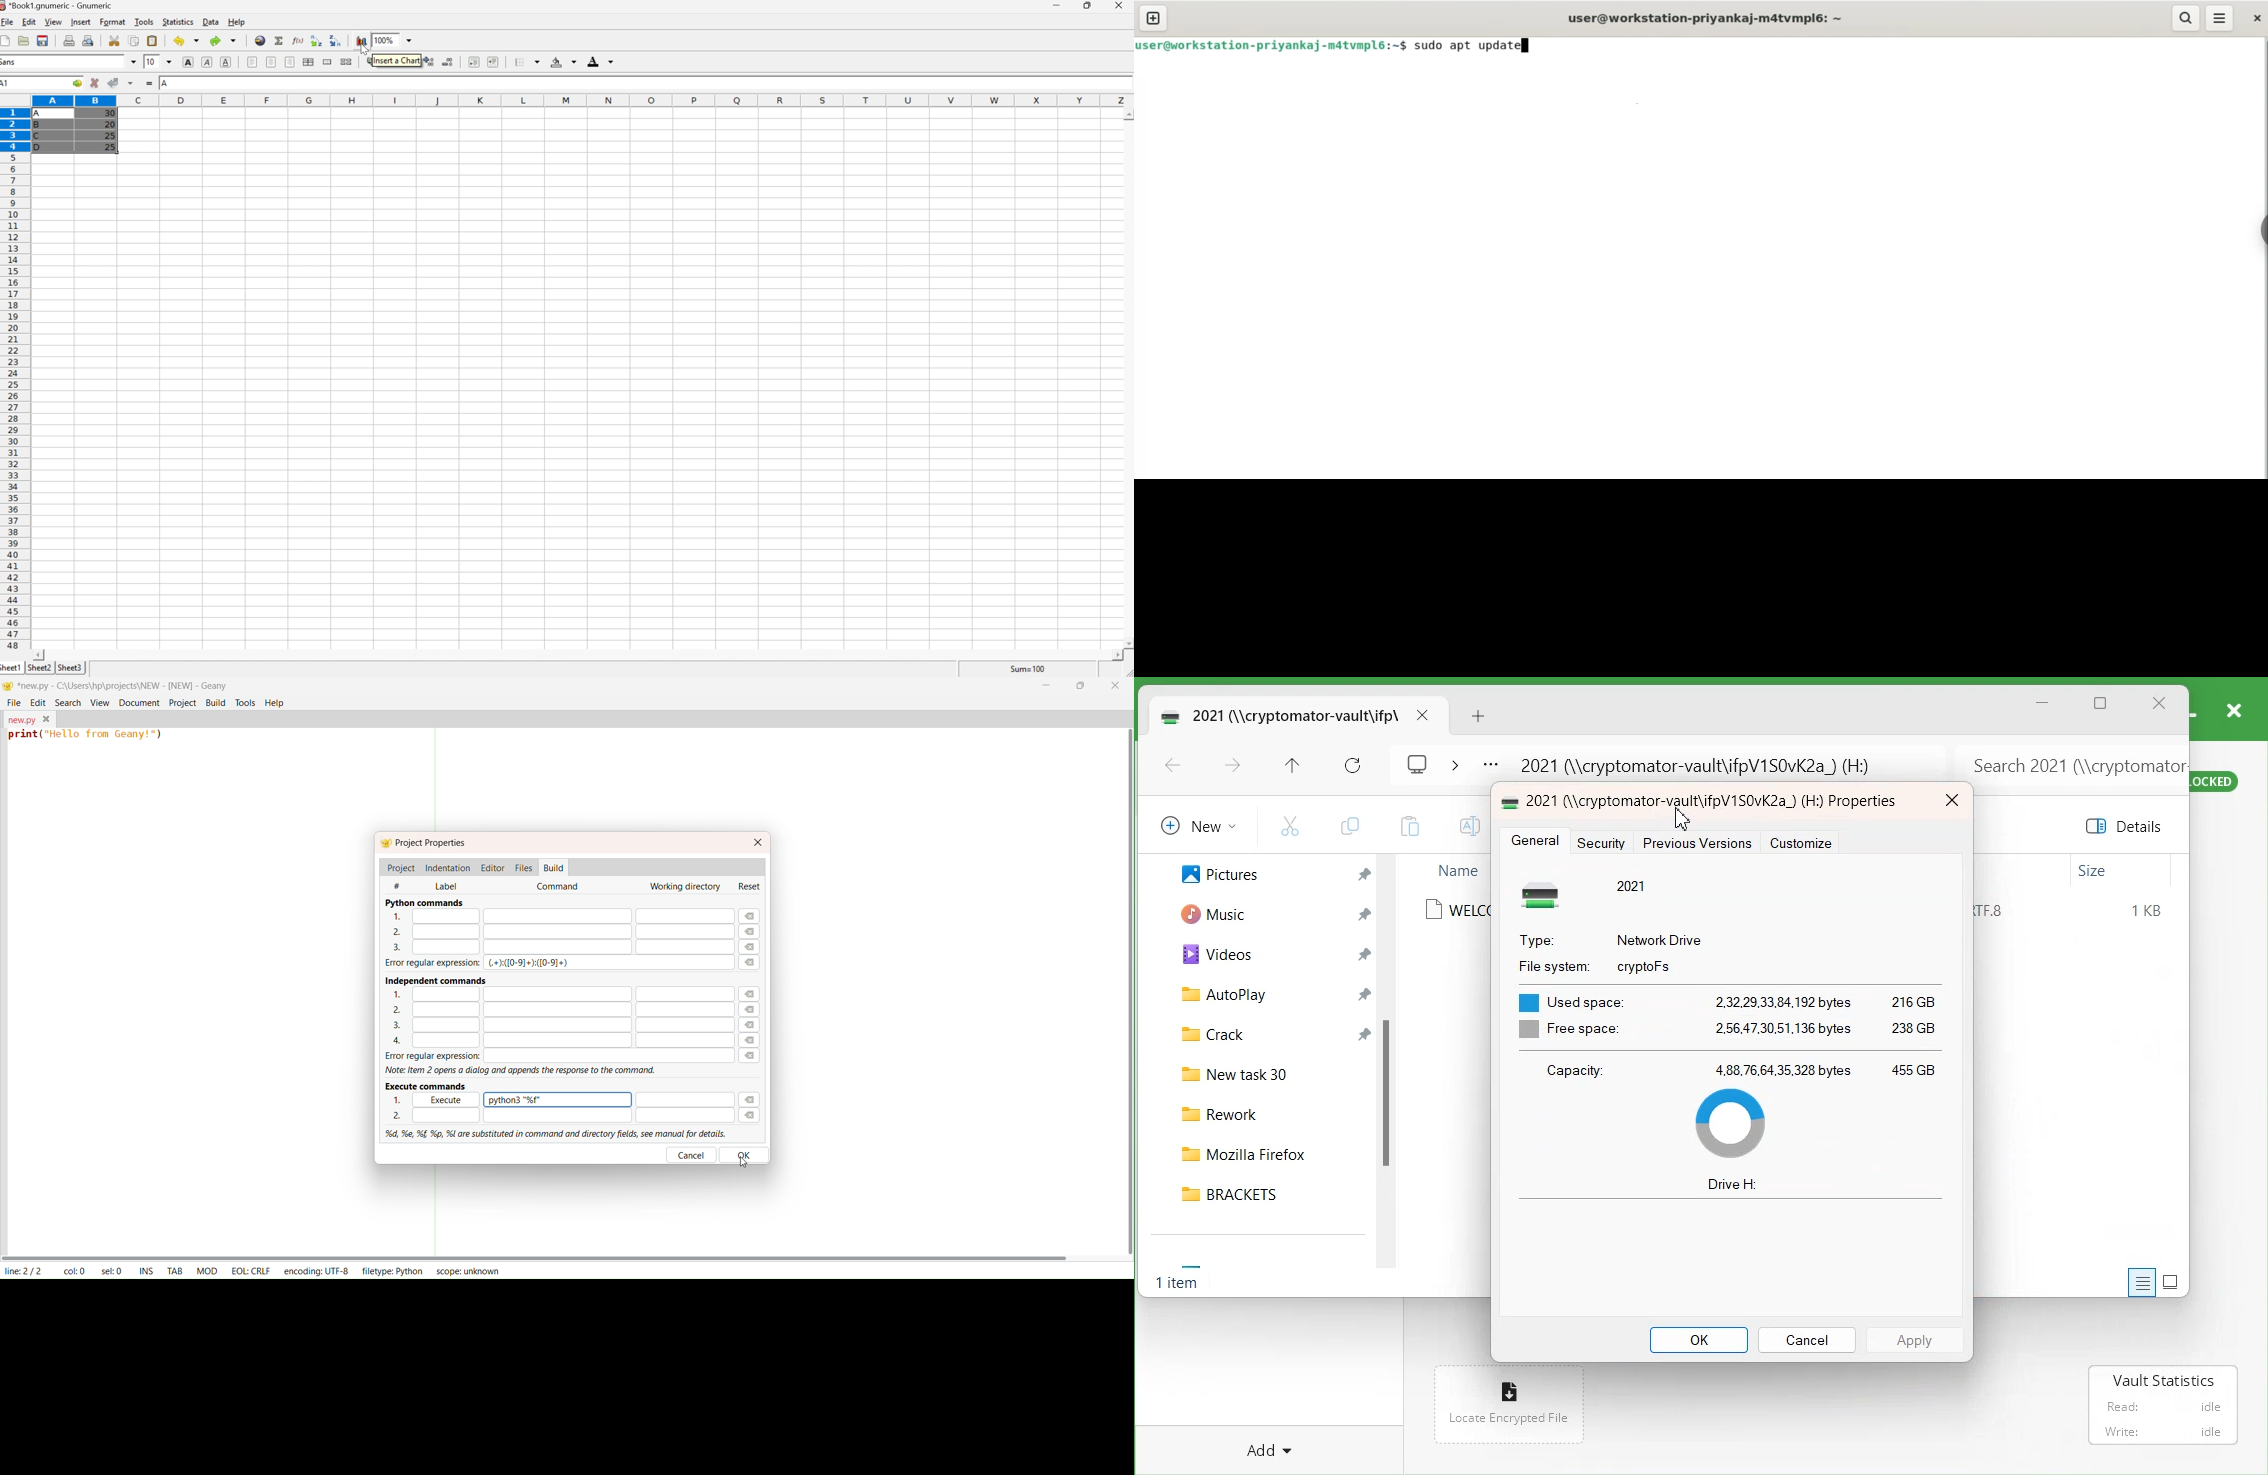 Image resolution: width=2268 pixels, height=1484 pixels. What do you see at coordinates (602, 61) in the screenshot?
I see `Foreground` at bounding box center [602, 61].